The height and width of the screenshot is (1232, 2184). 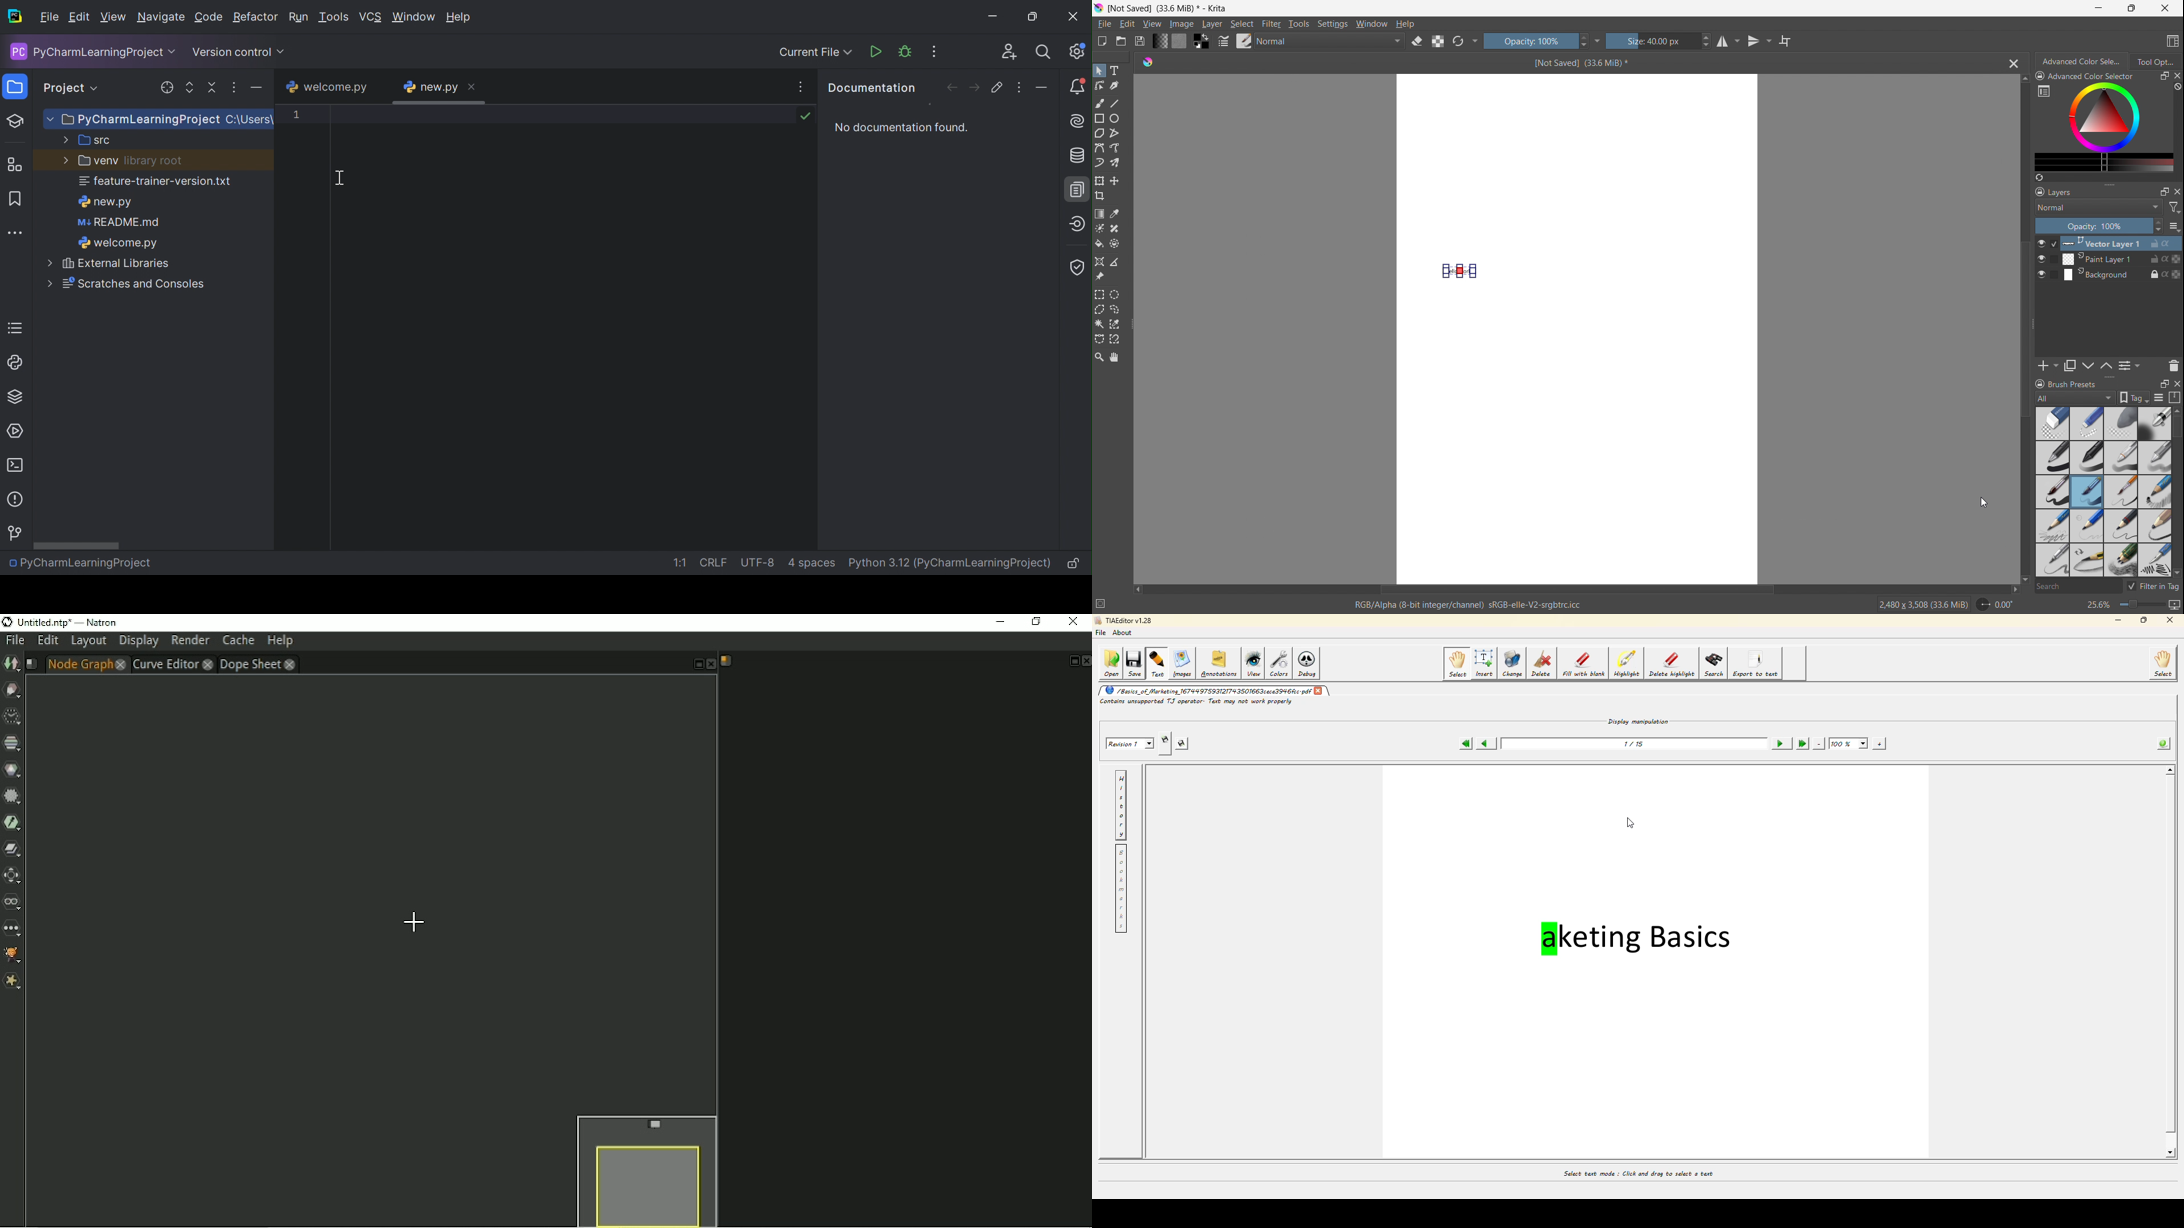 What do you see at coordinates (14, 398) in the screenshot?
I see `Python Packages` at bounding box center [14, 398].